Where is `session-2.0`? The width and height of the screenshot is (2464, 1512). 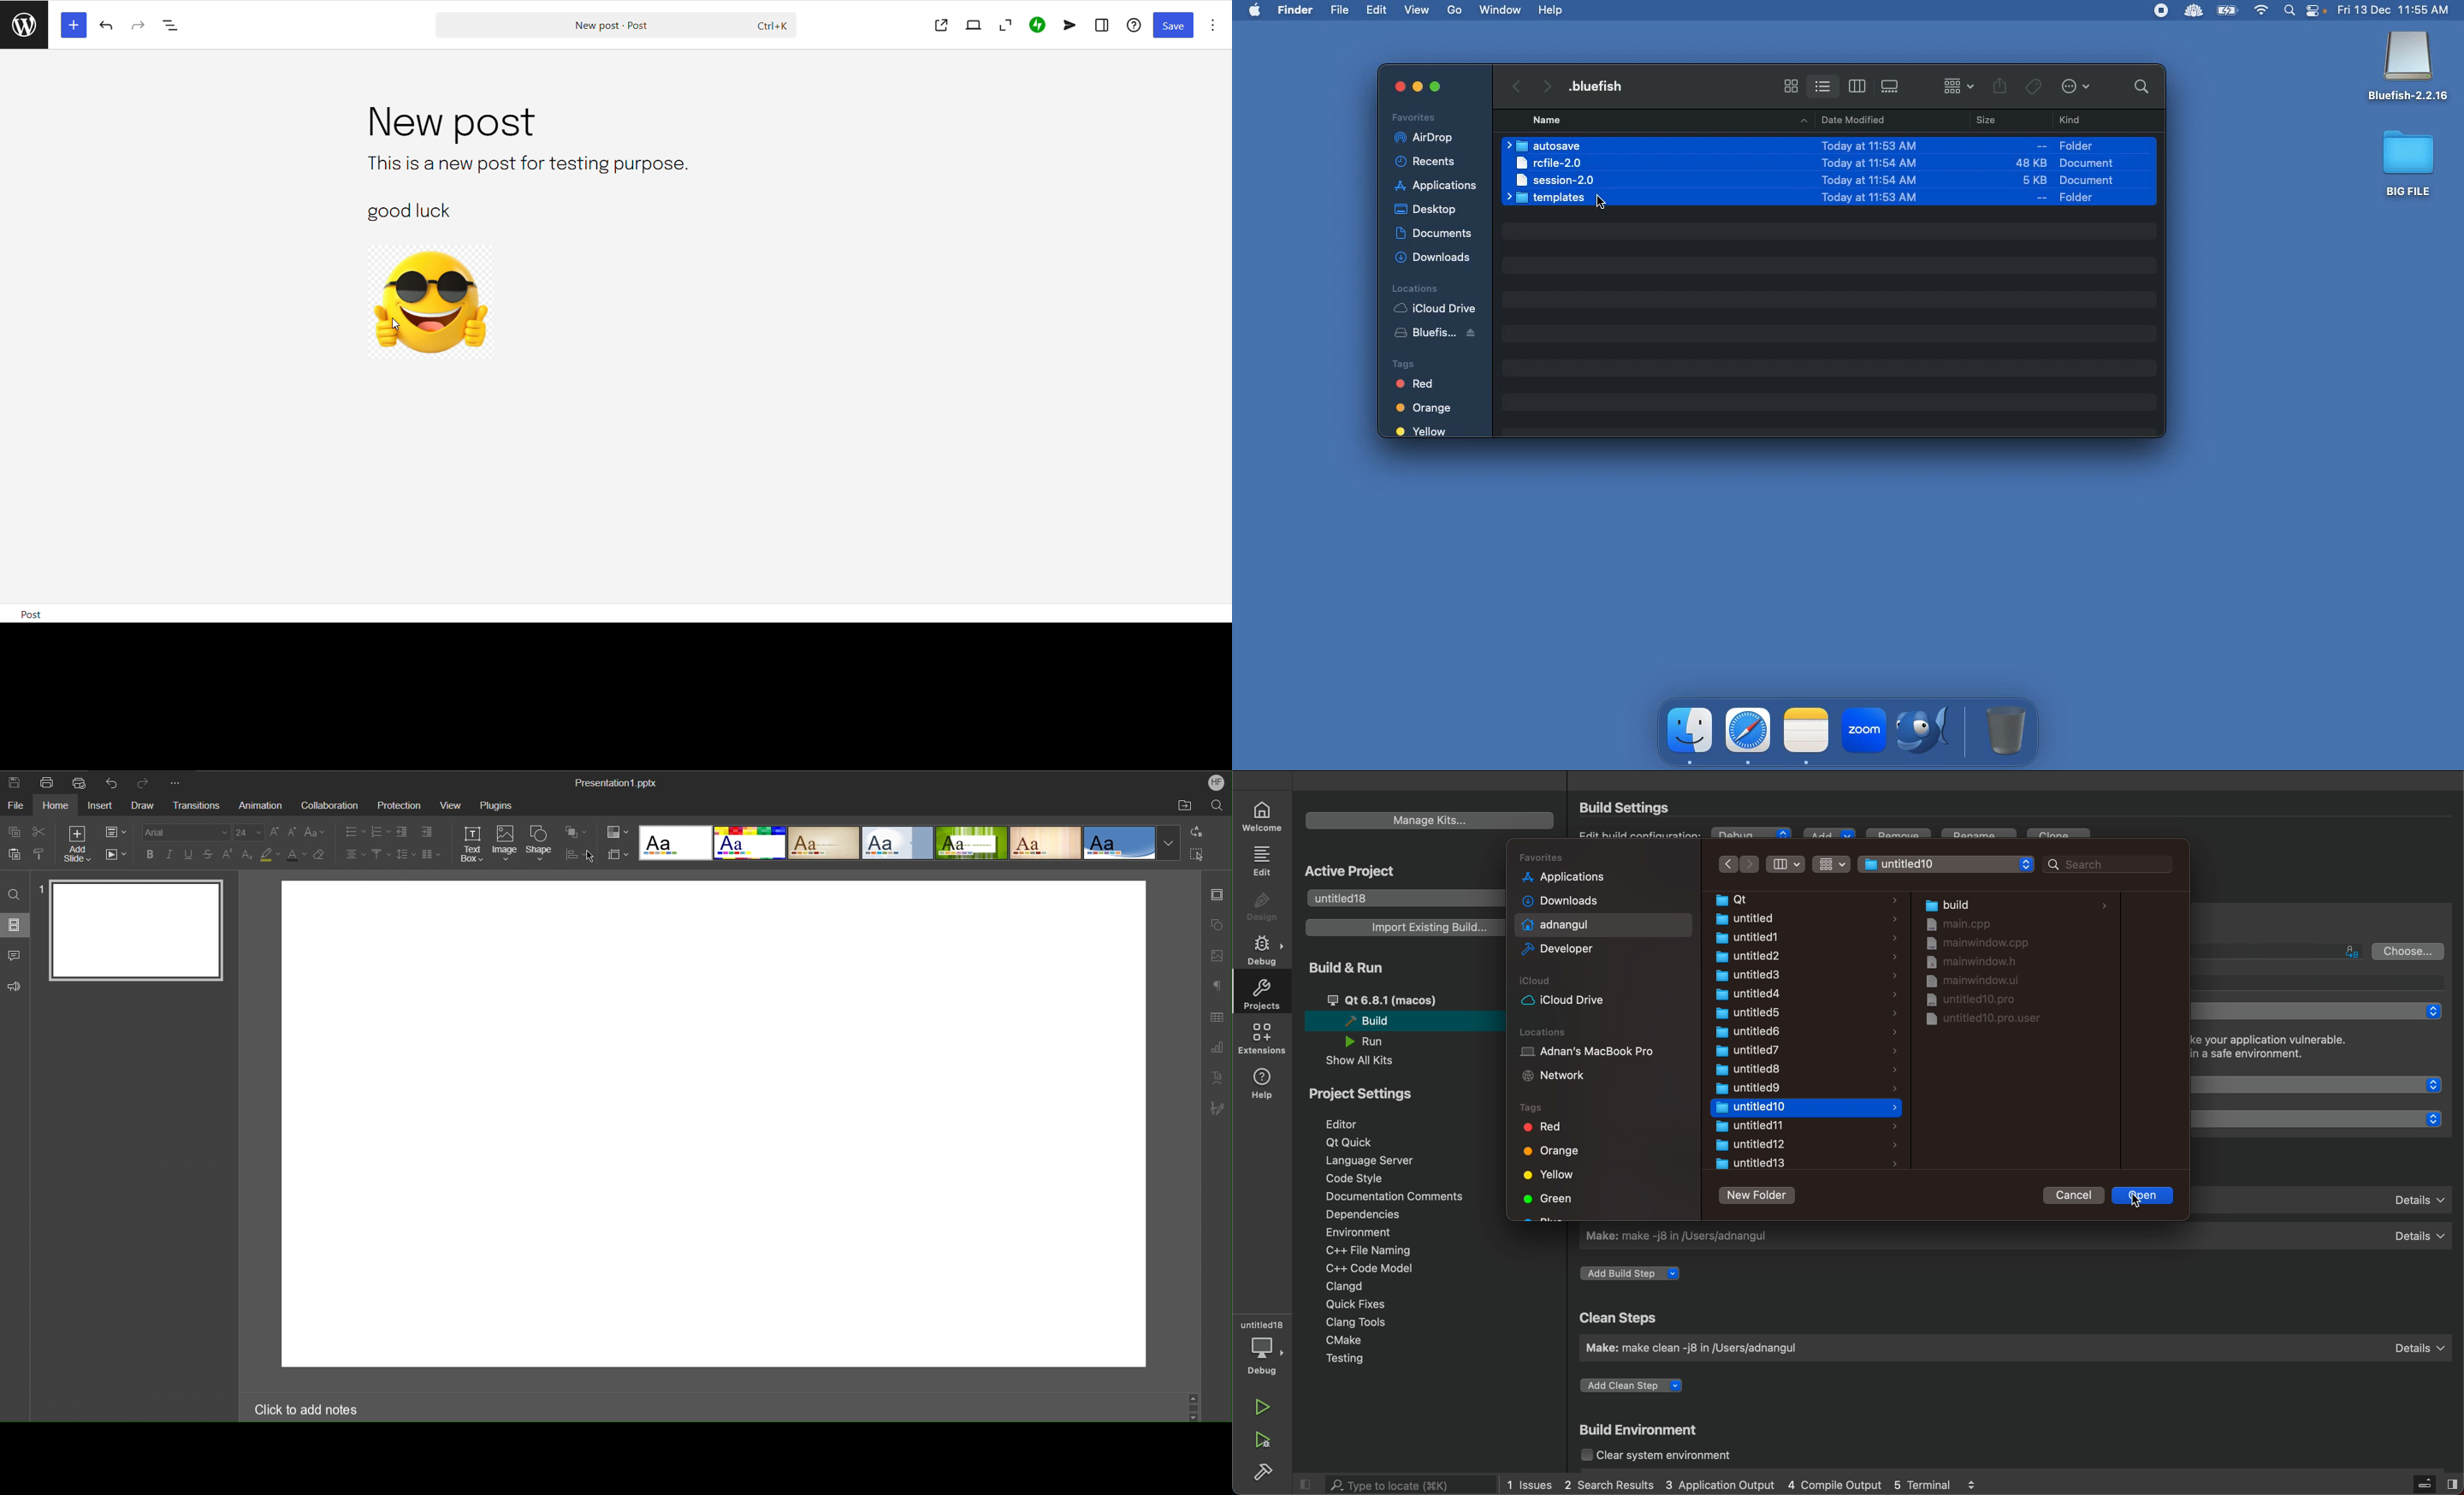
session-2.0 is located at coordinates (1552, 179).